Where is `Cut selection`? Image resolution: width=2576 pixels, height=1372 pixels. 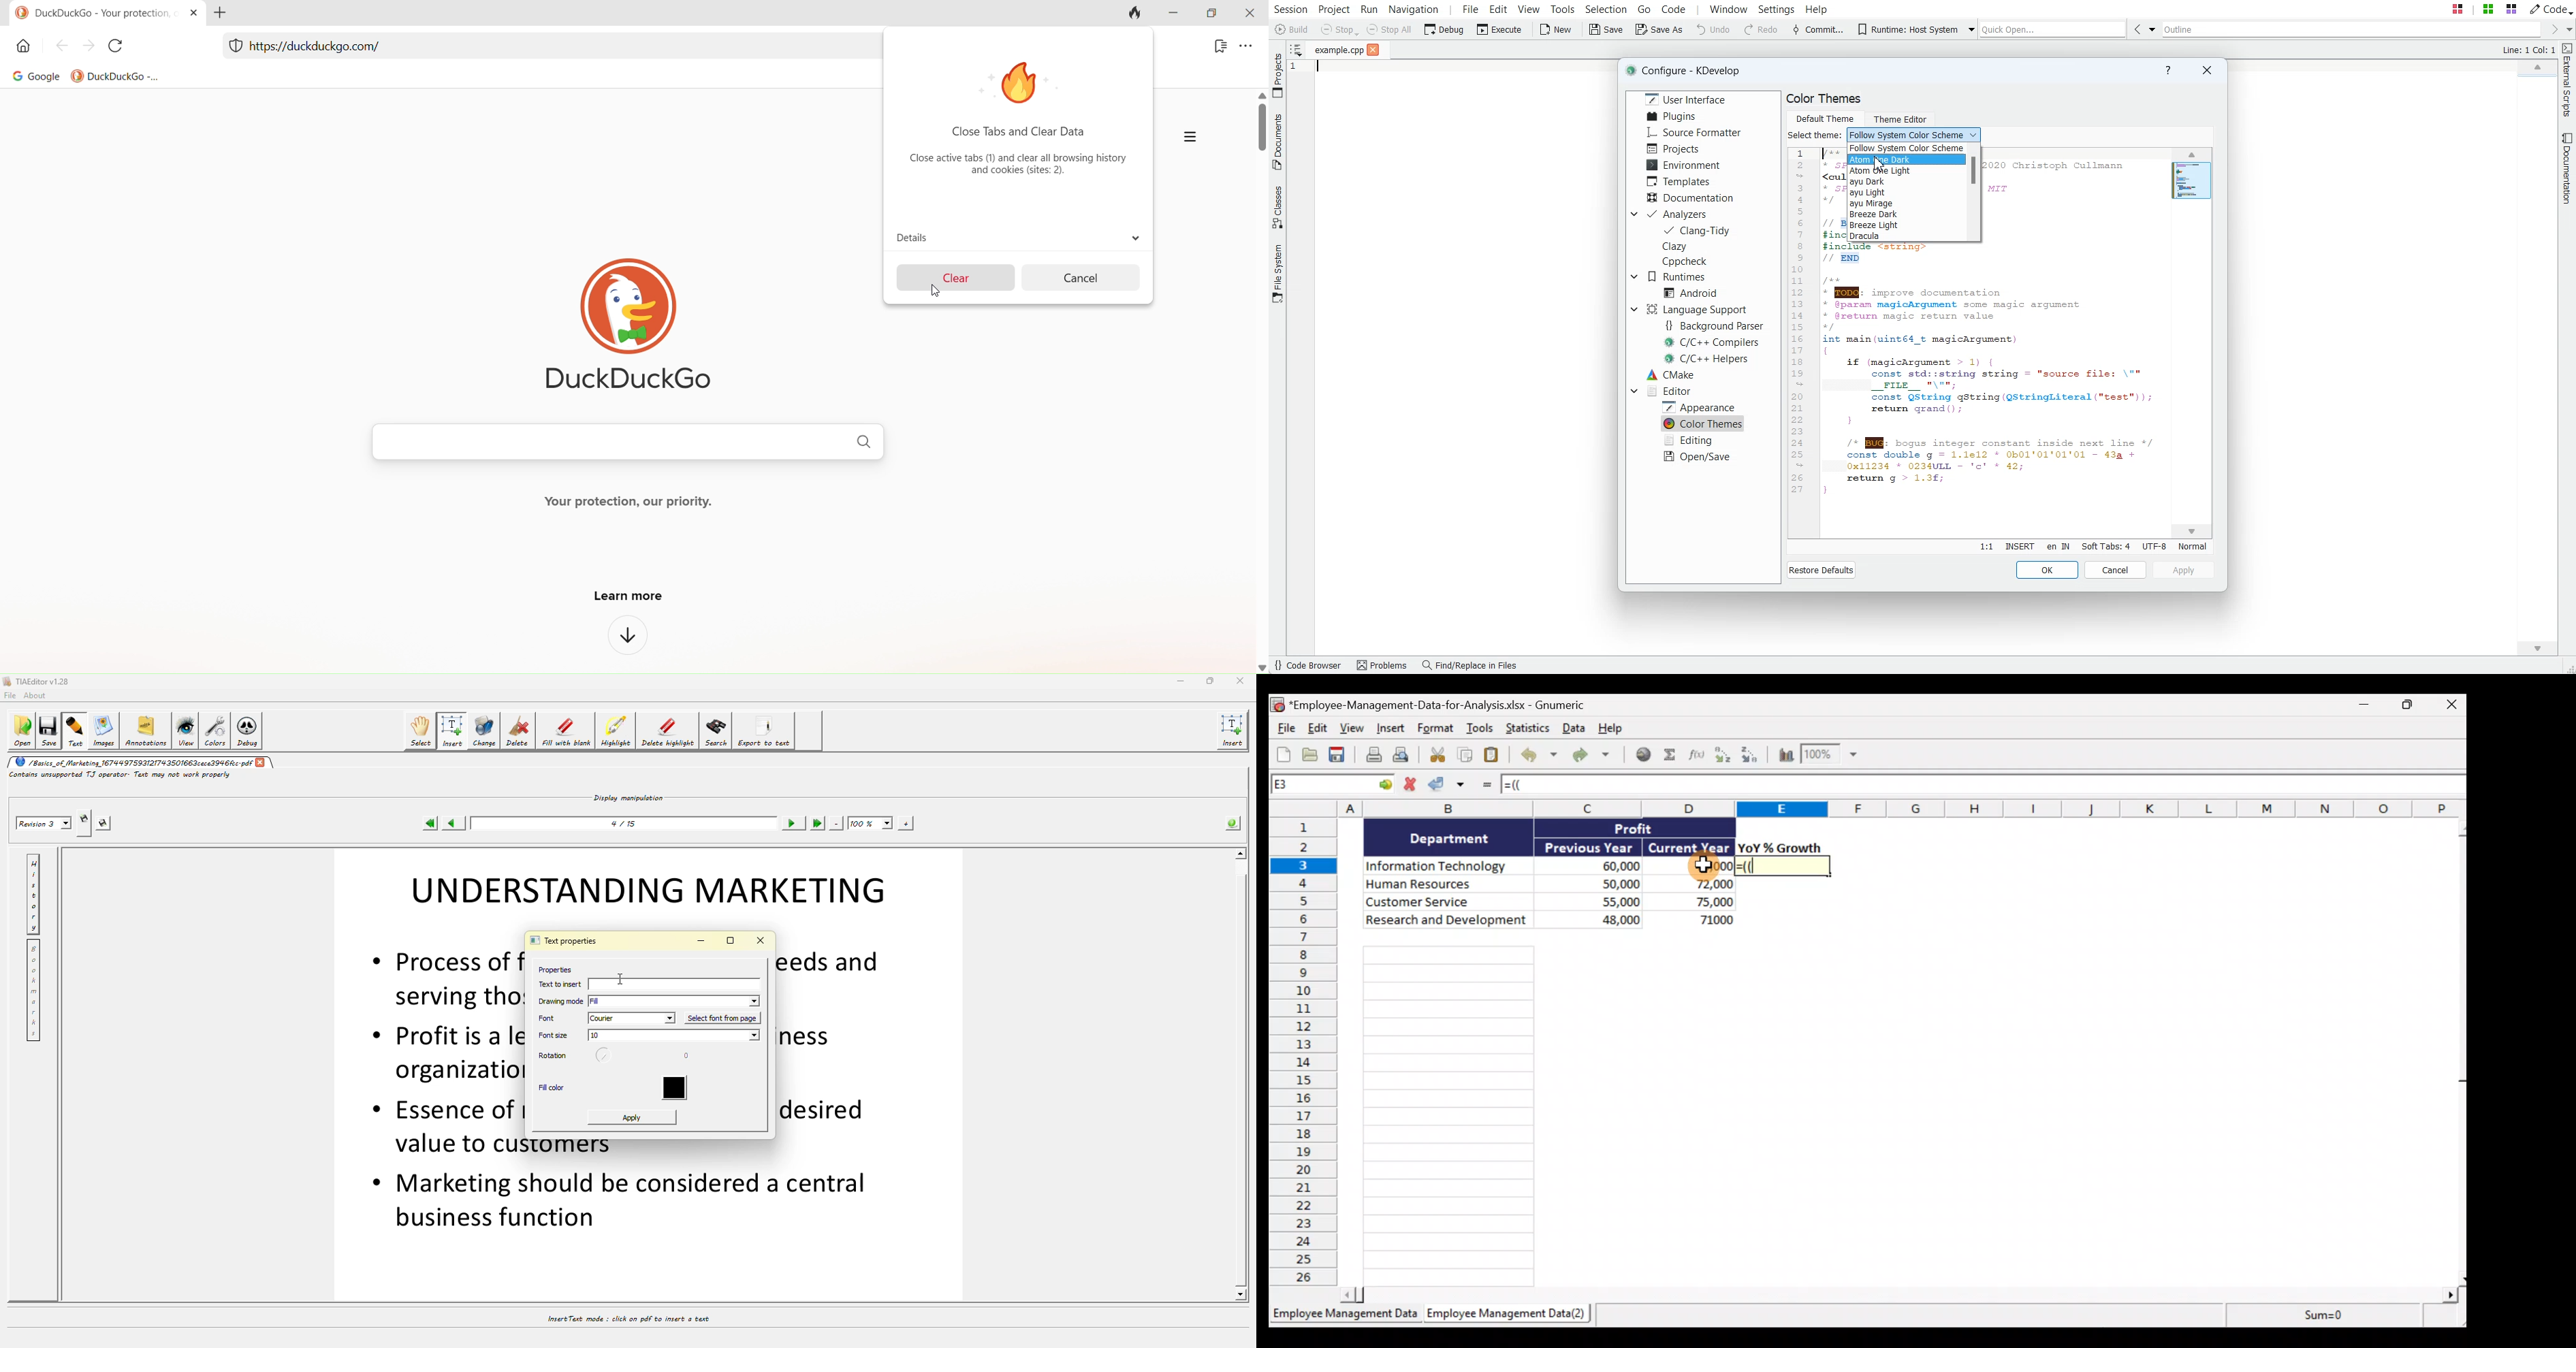 Cut selection is located at coordinates (1434, 756).